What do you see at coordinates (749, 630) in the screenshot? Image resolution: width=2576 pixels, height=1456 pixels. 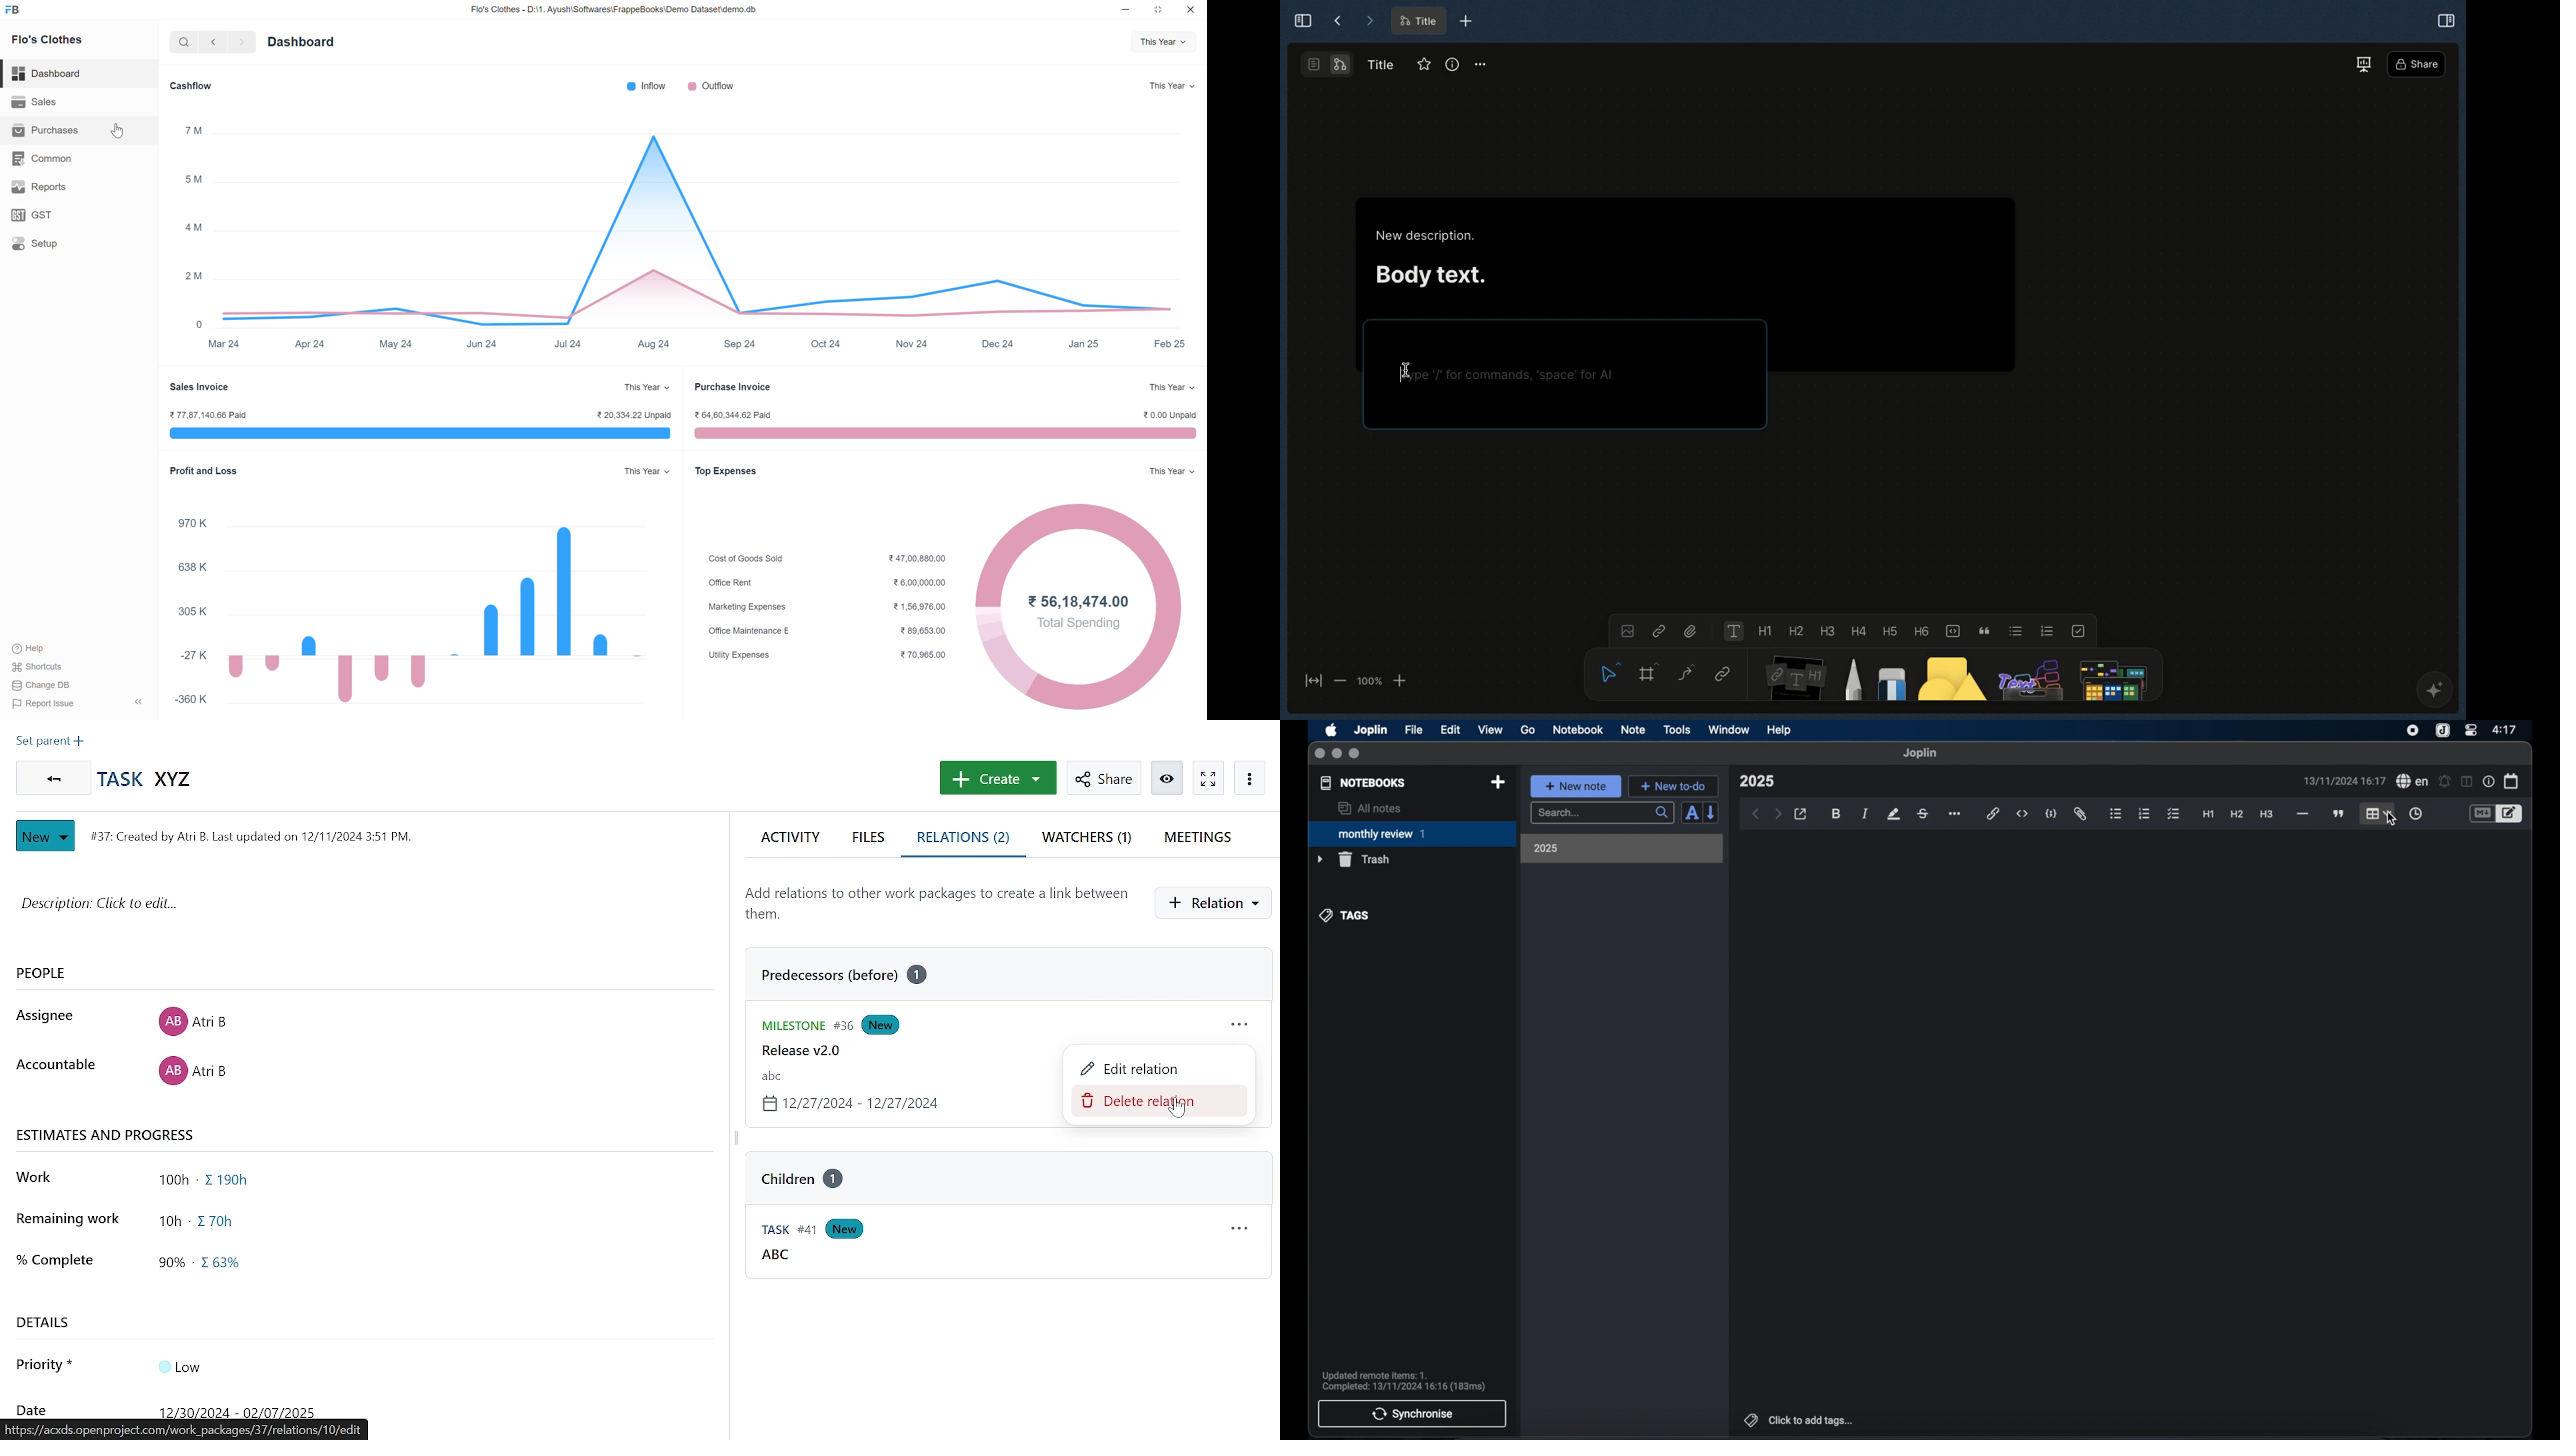 I see `Office Maintenance E` at bounding box center [749, 630].